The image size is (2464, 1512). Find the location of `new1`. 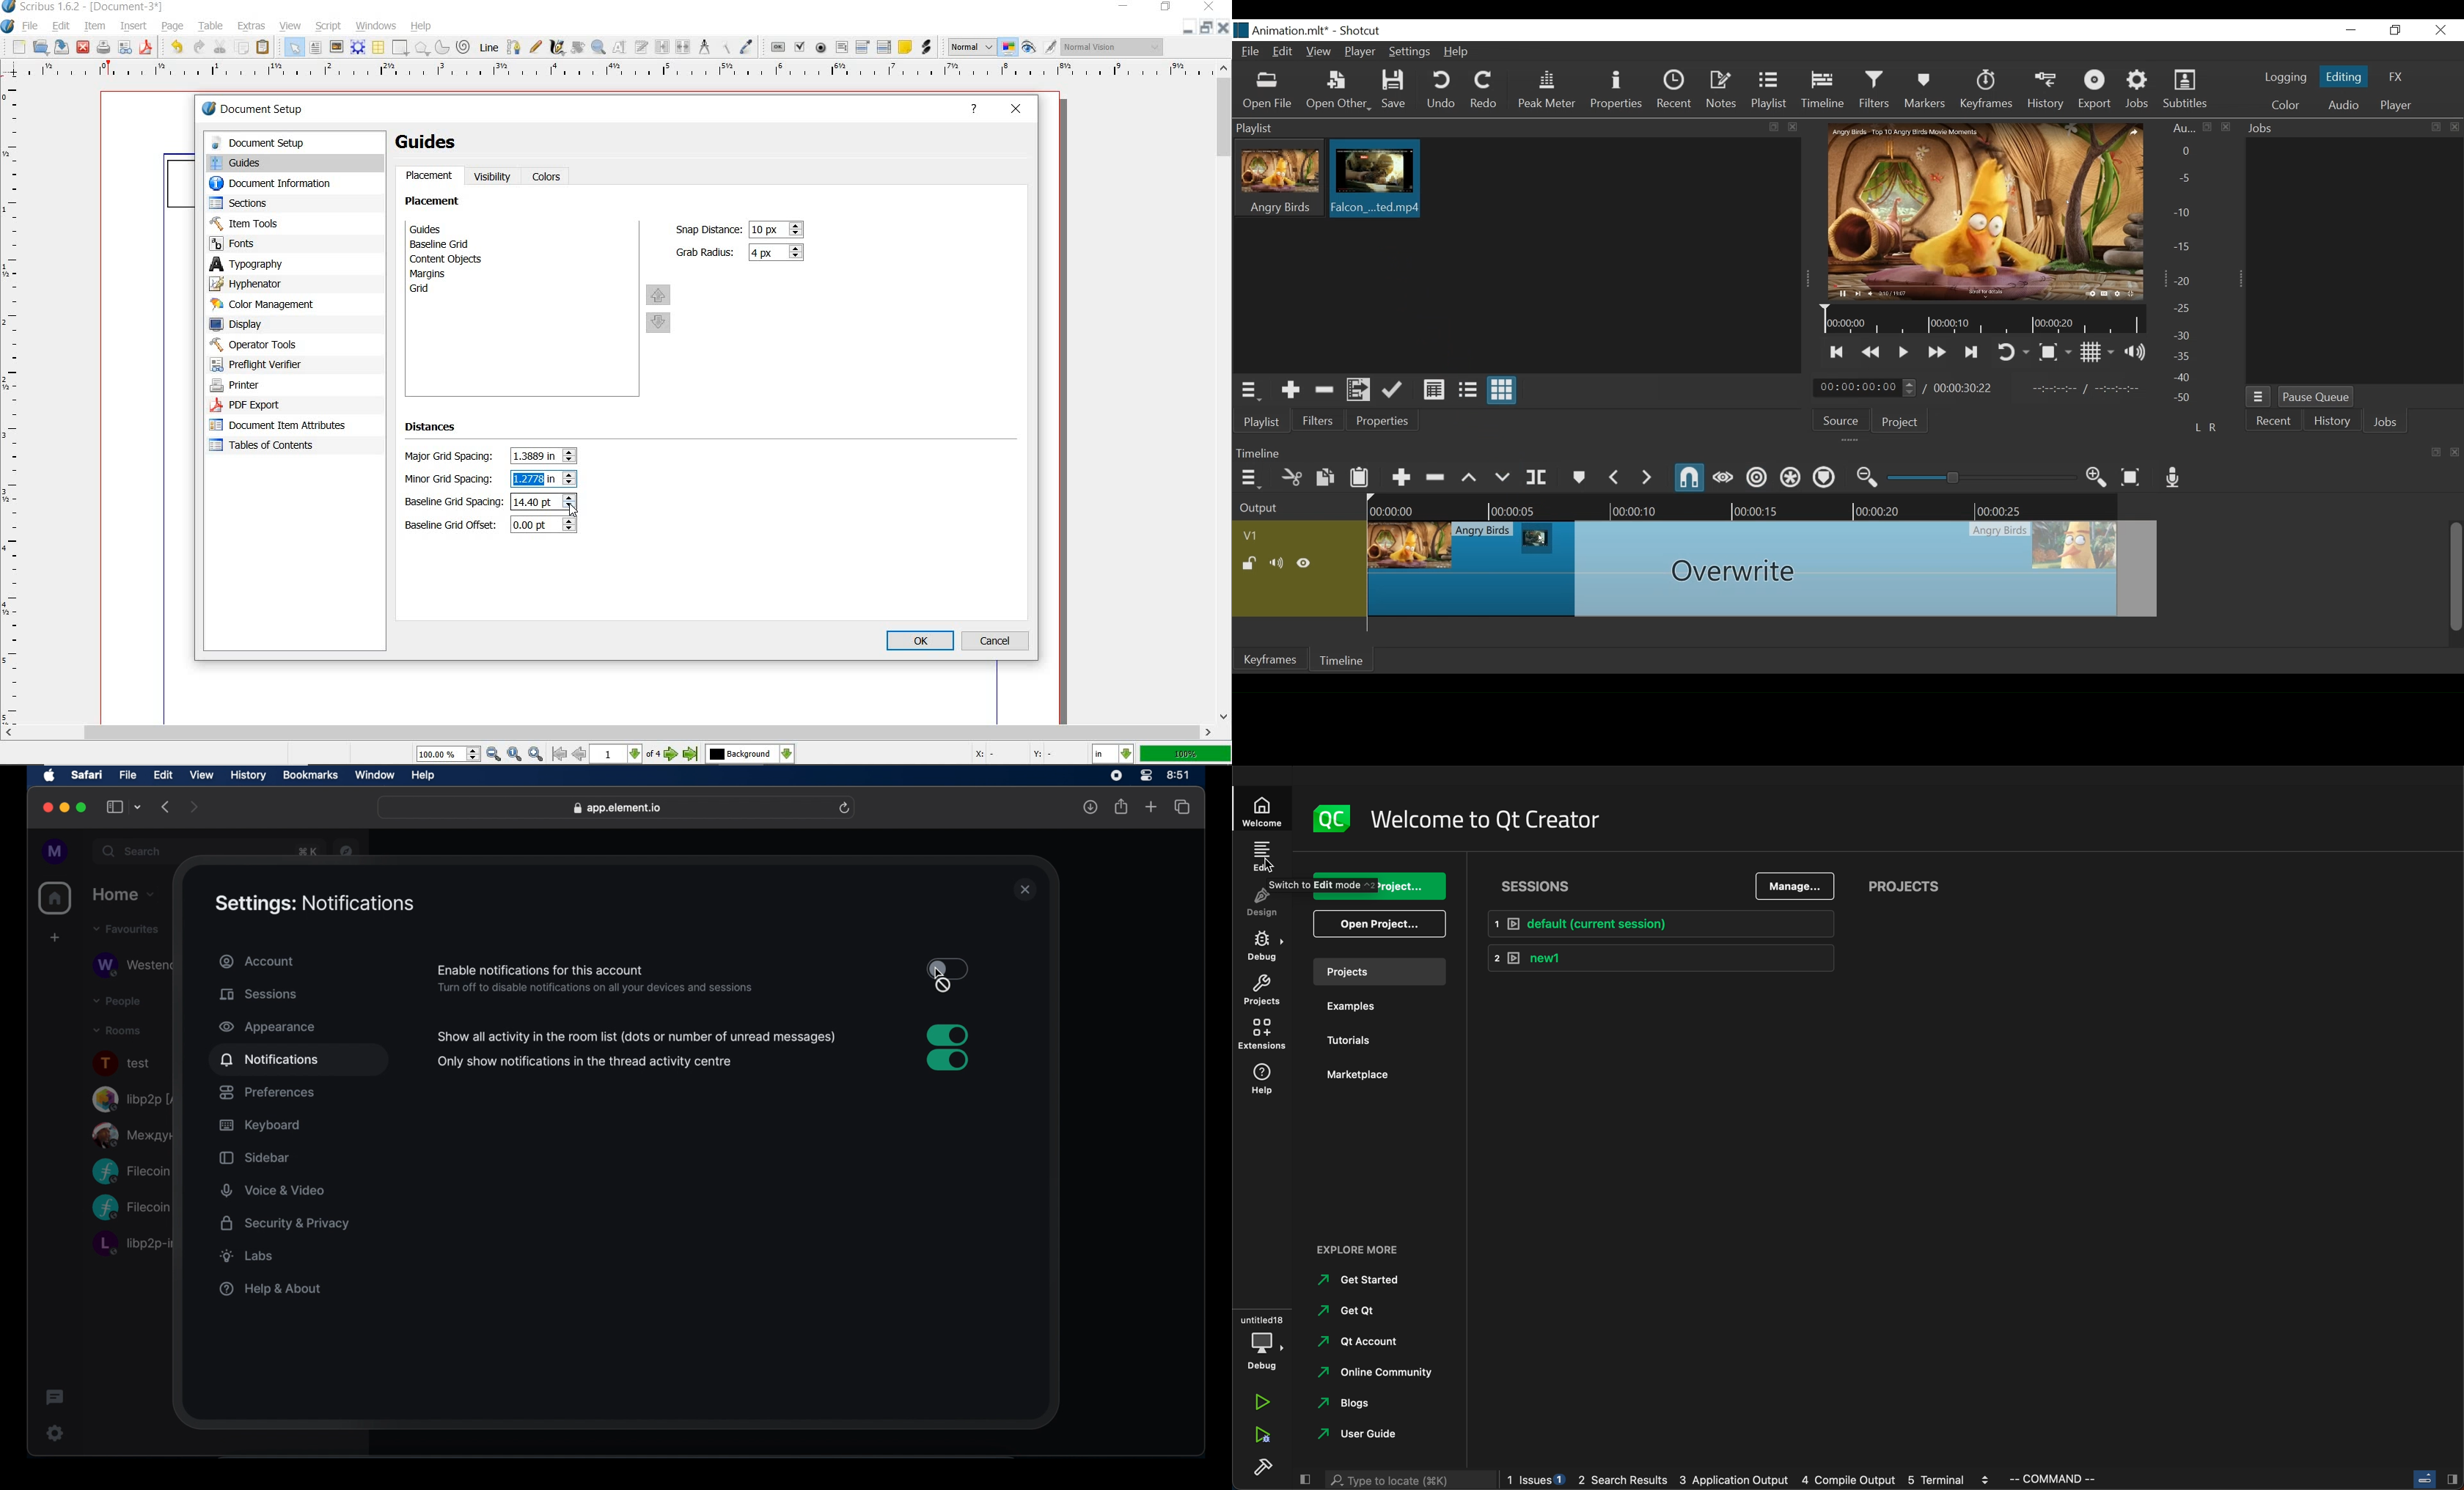

new1 is located at coordinates (1656, 957).